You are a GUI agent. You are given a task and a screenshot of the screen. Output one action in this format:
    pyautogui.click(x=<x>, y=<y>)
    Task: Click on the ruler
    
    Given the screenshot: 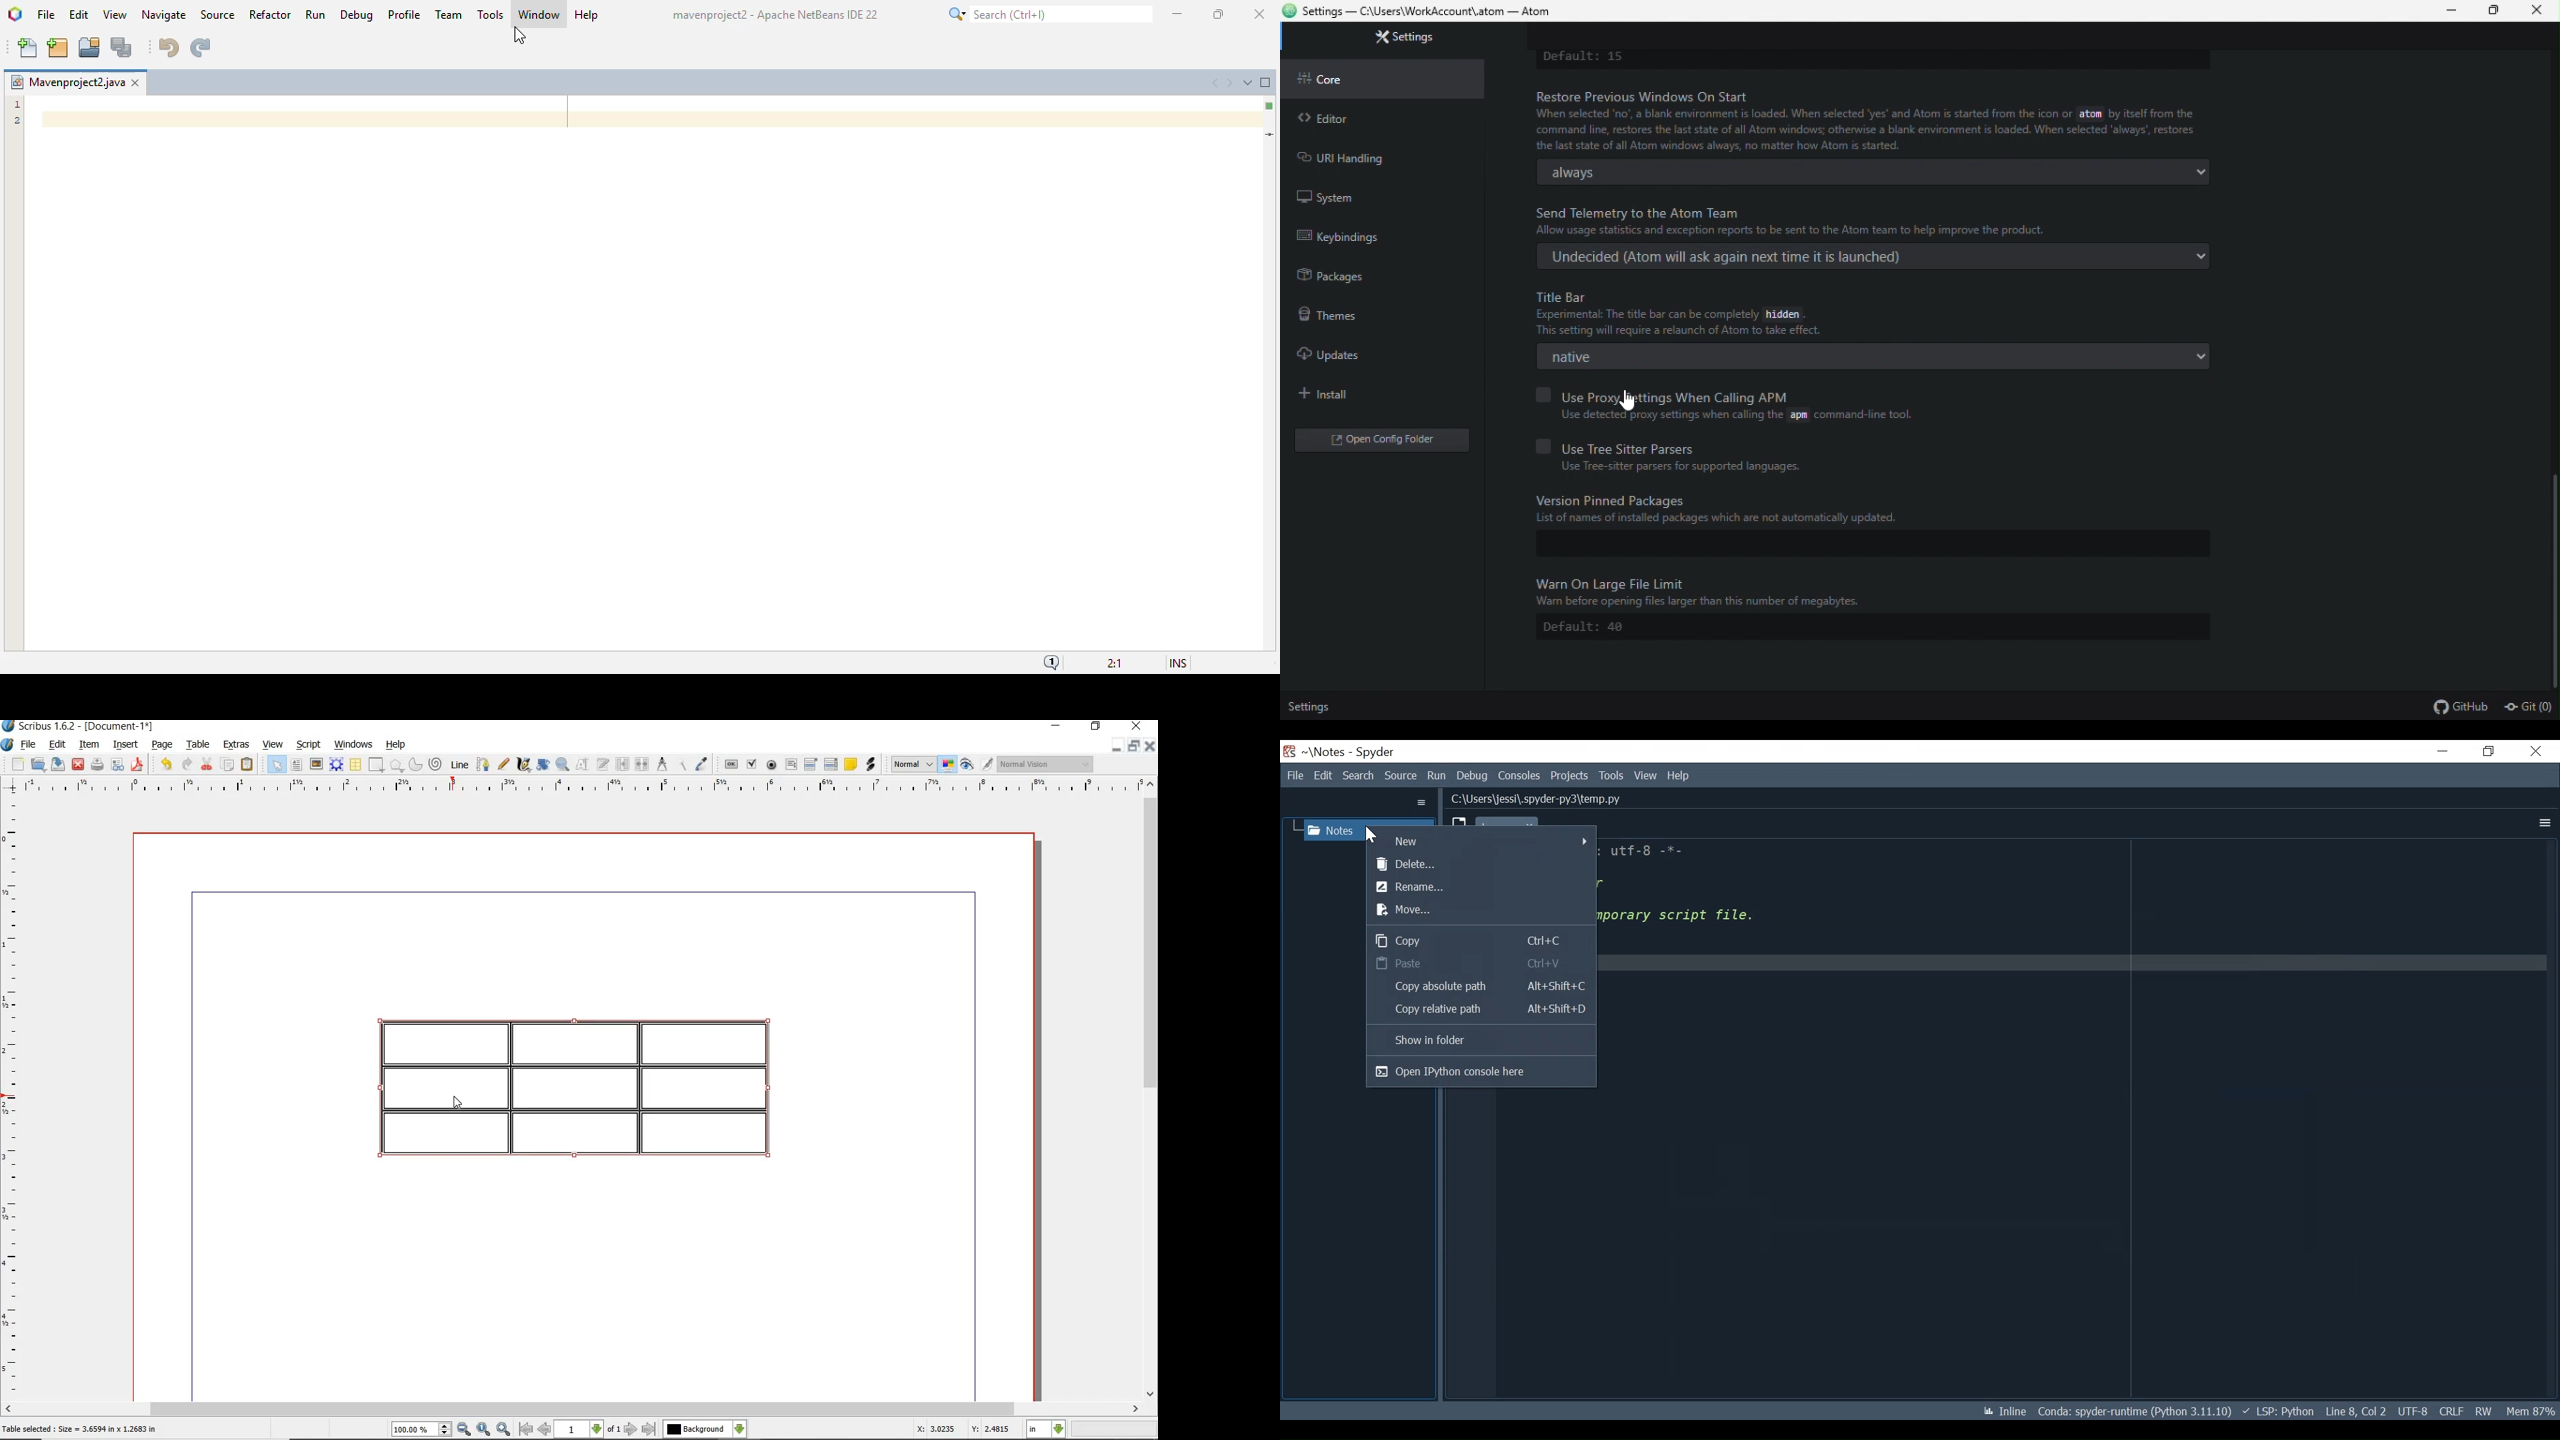 What is the action you would take?
    pyautogui.click(x=14, y=1097)
    